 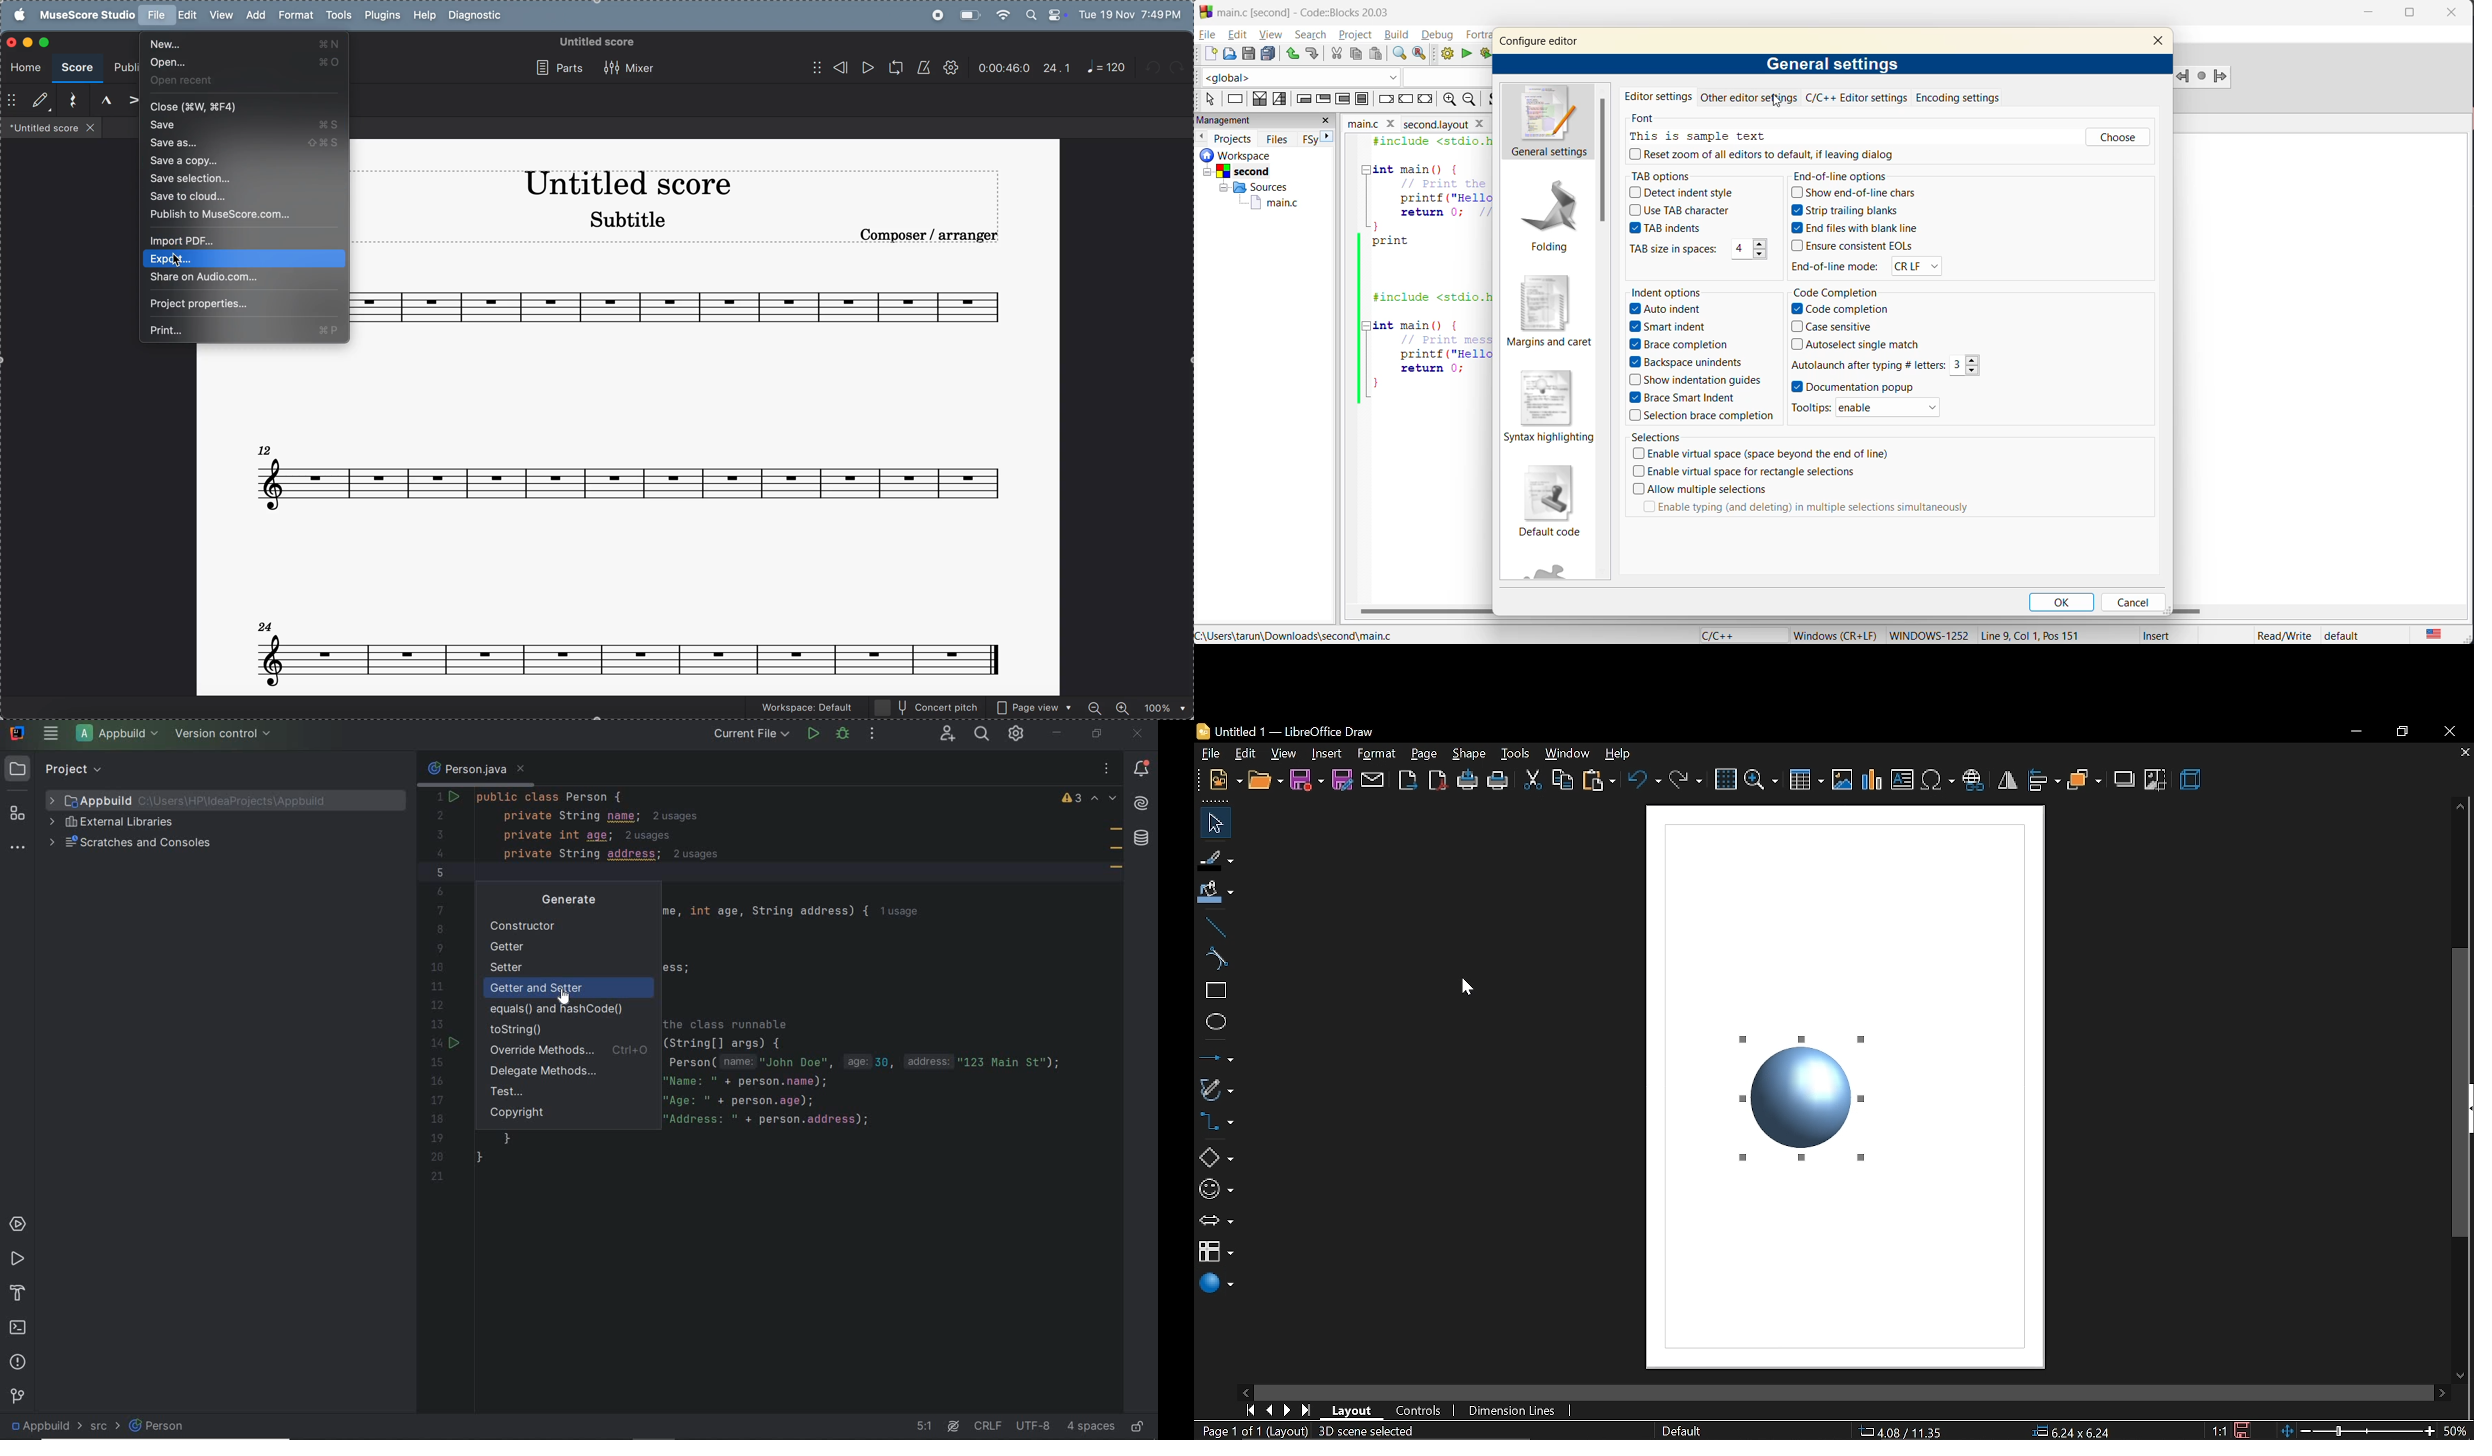 What do you see at coordinates (76, 68) in the screenshot?
I see `score` at bounding box center [76, 68].